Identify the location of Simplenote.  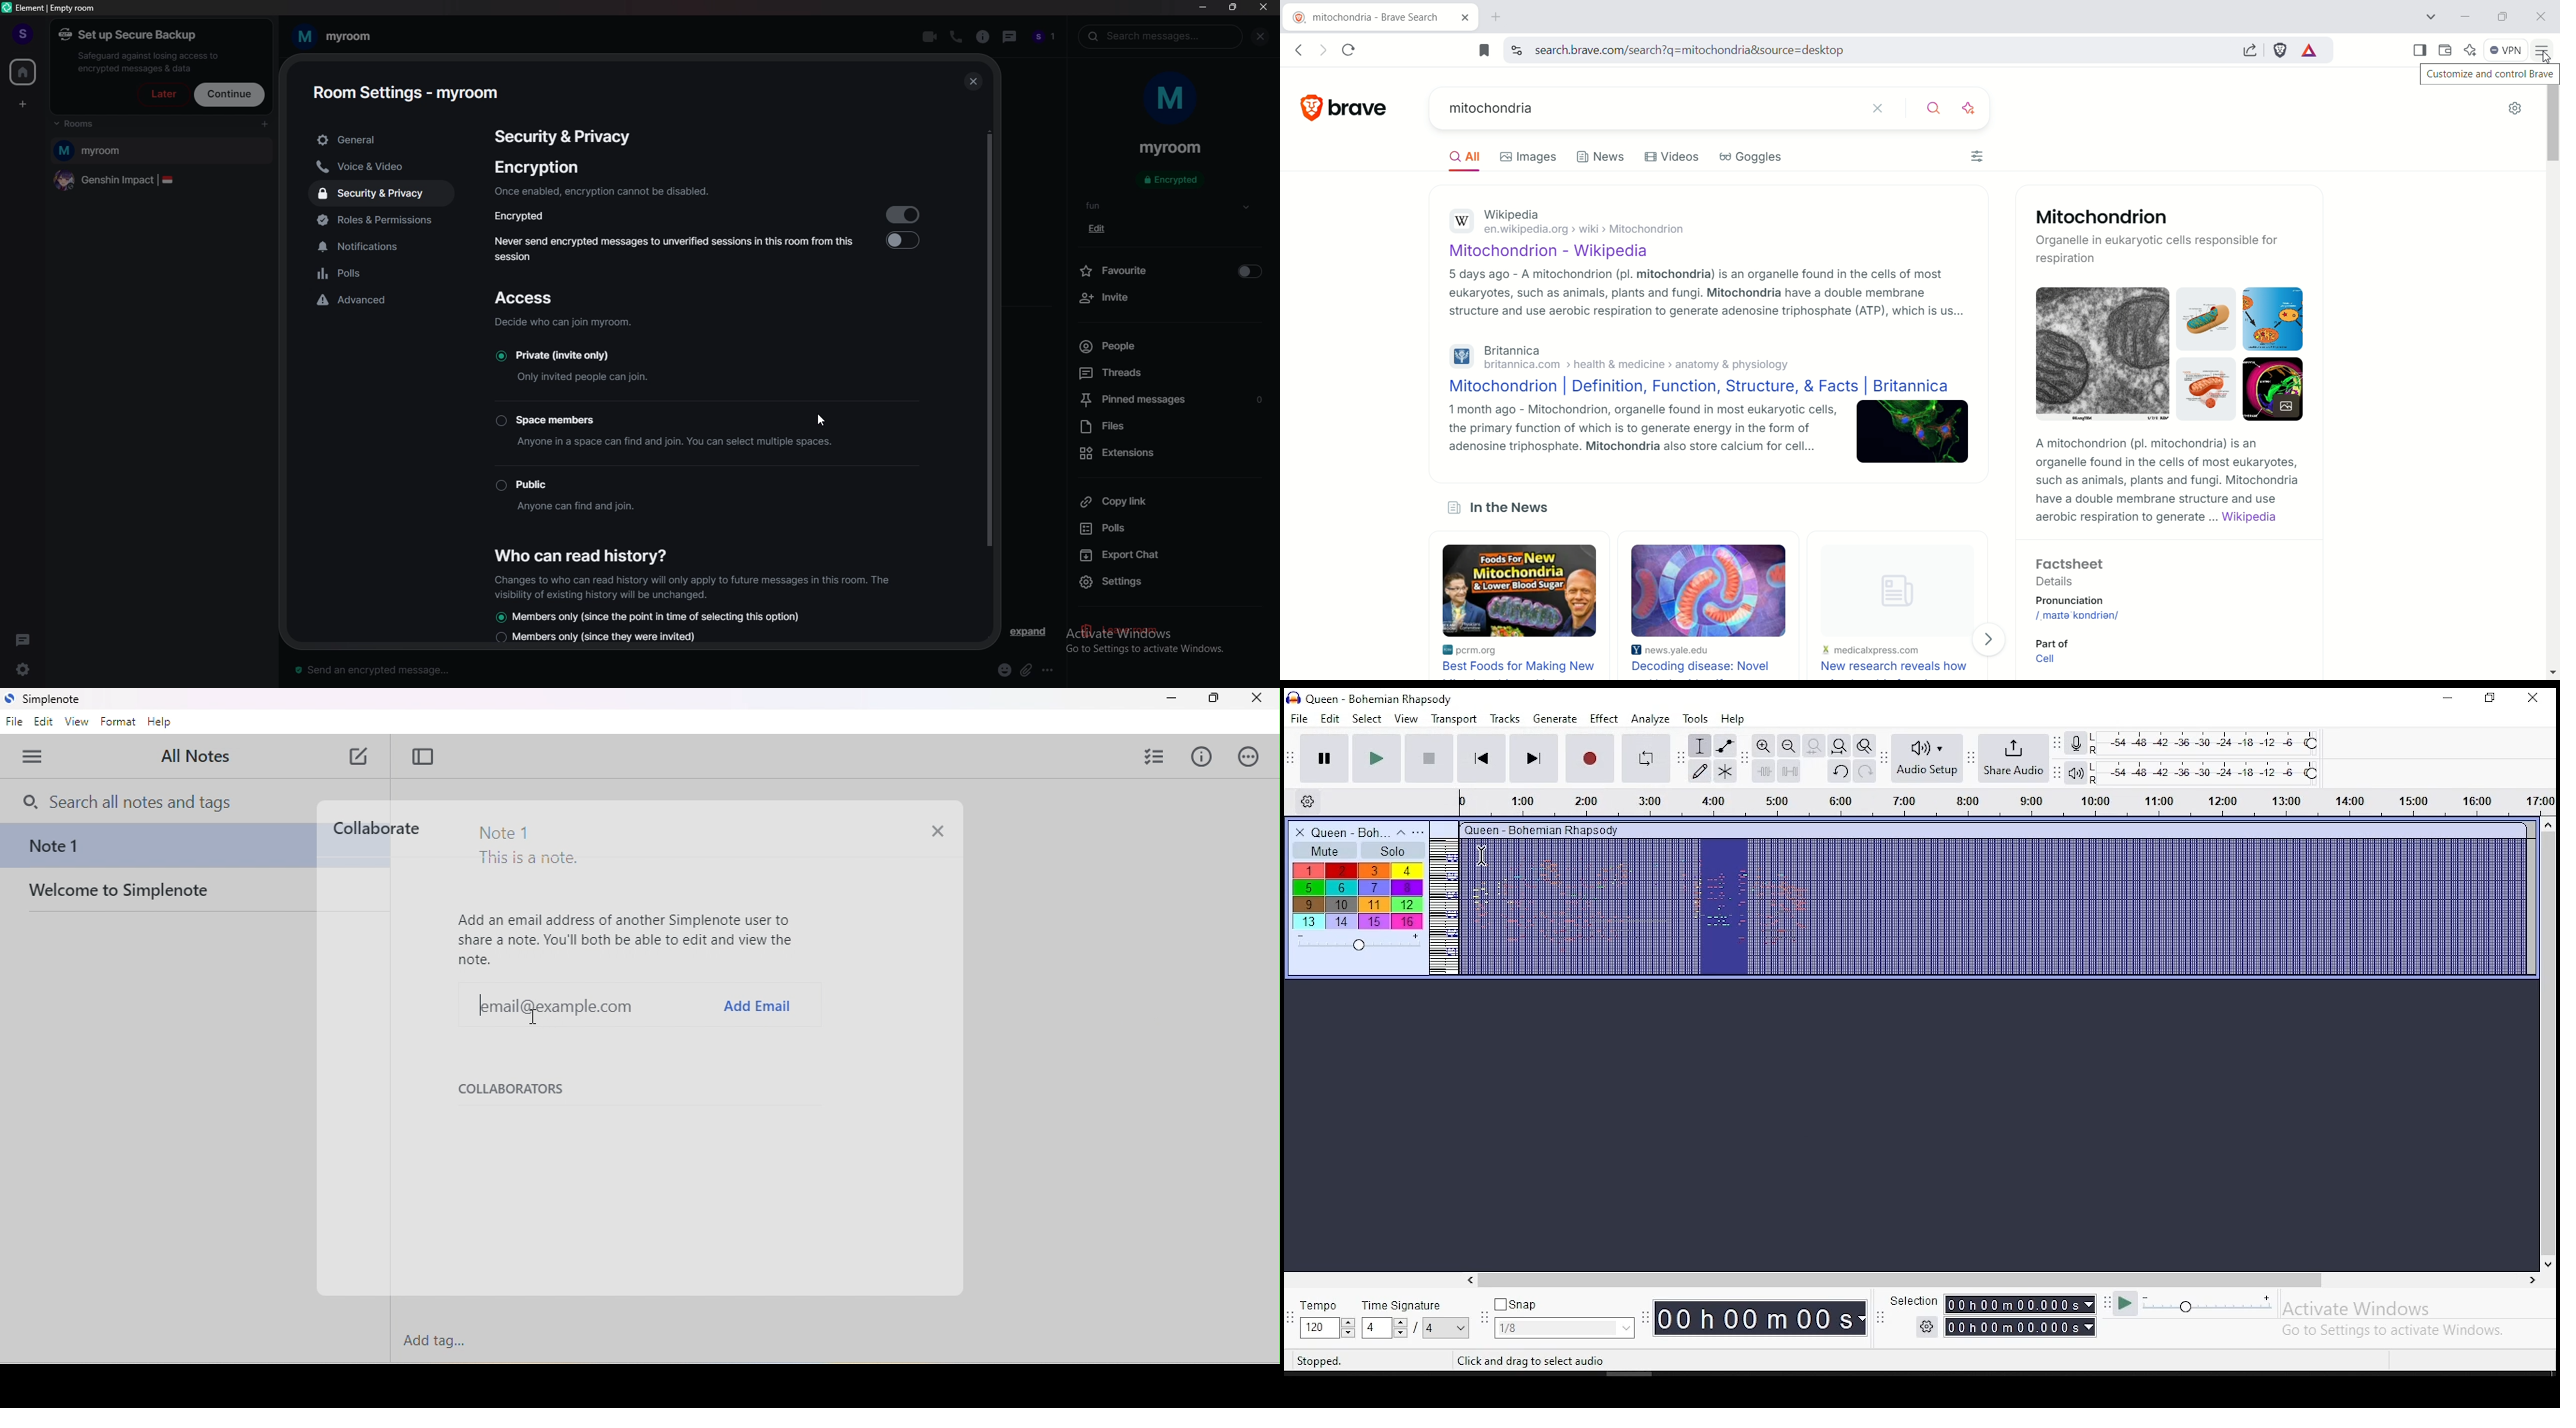
(55, 700).